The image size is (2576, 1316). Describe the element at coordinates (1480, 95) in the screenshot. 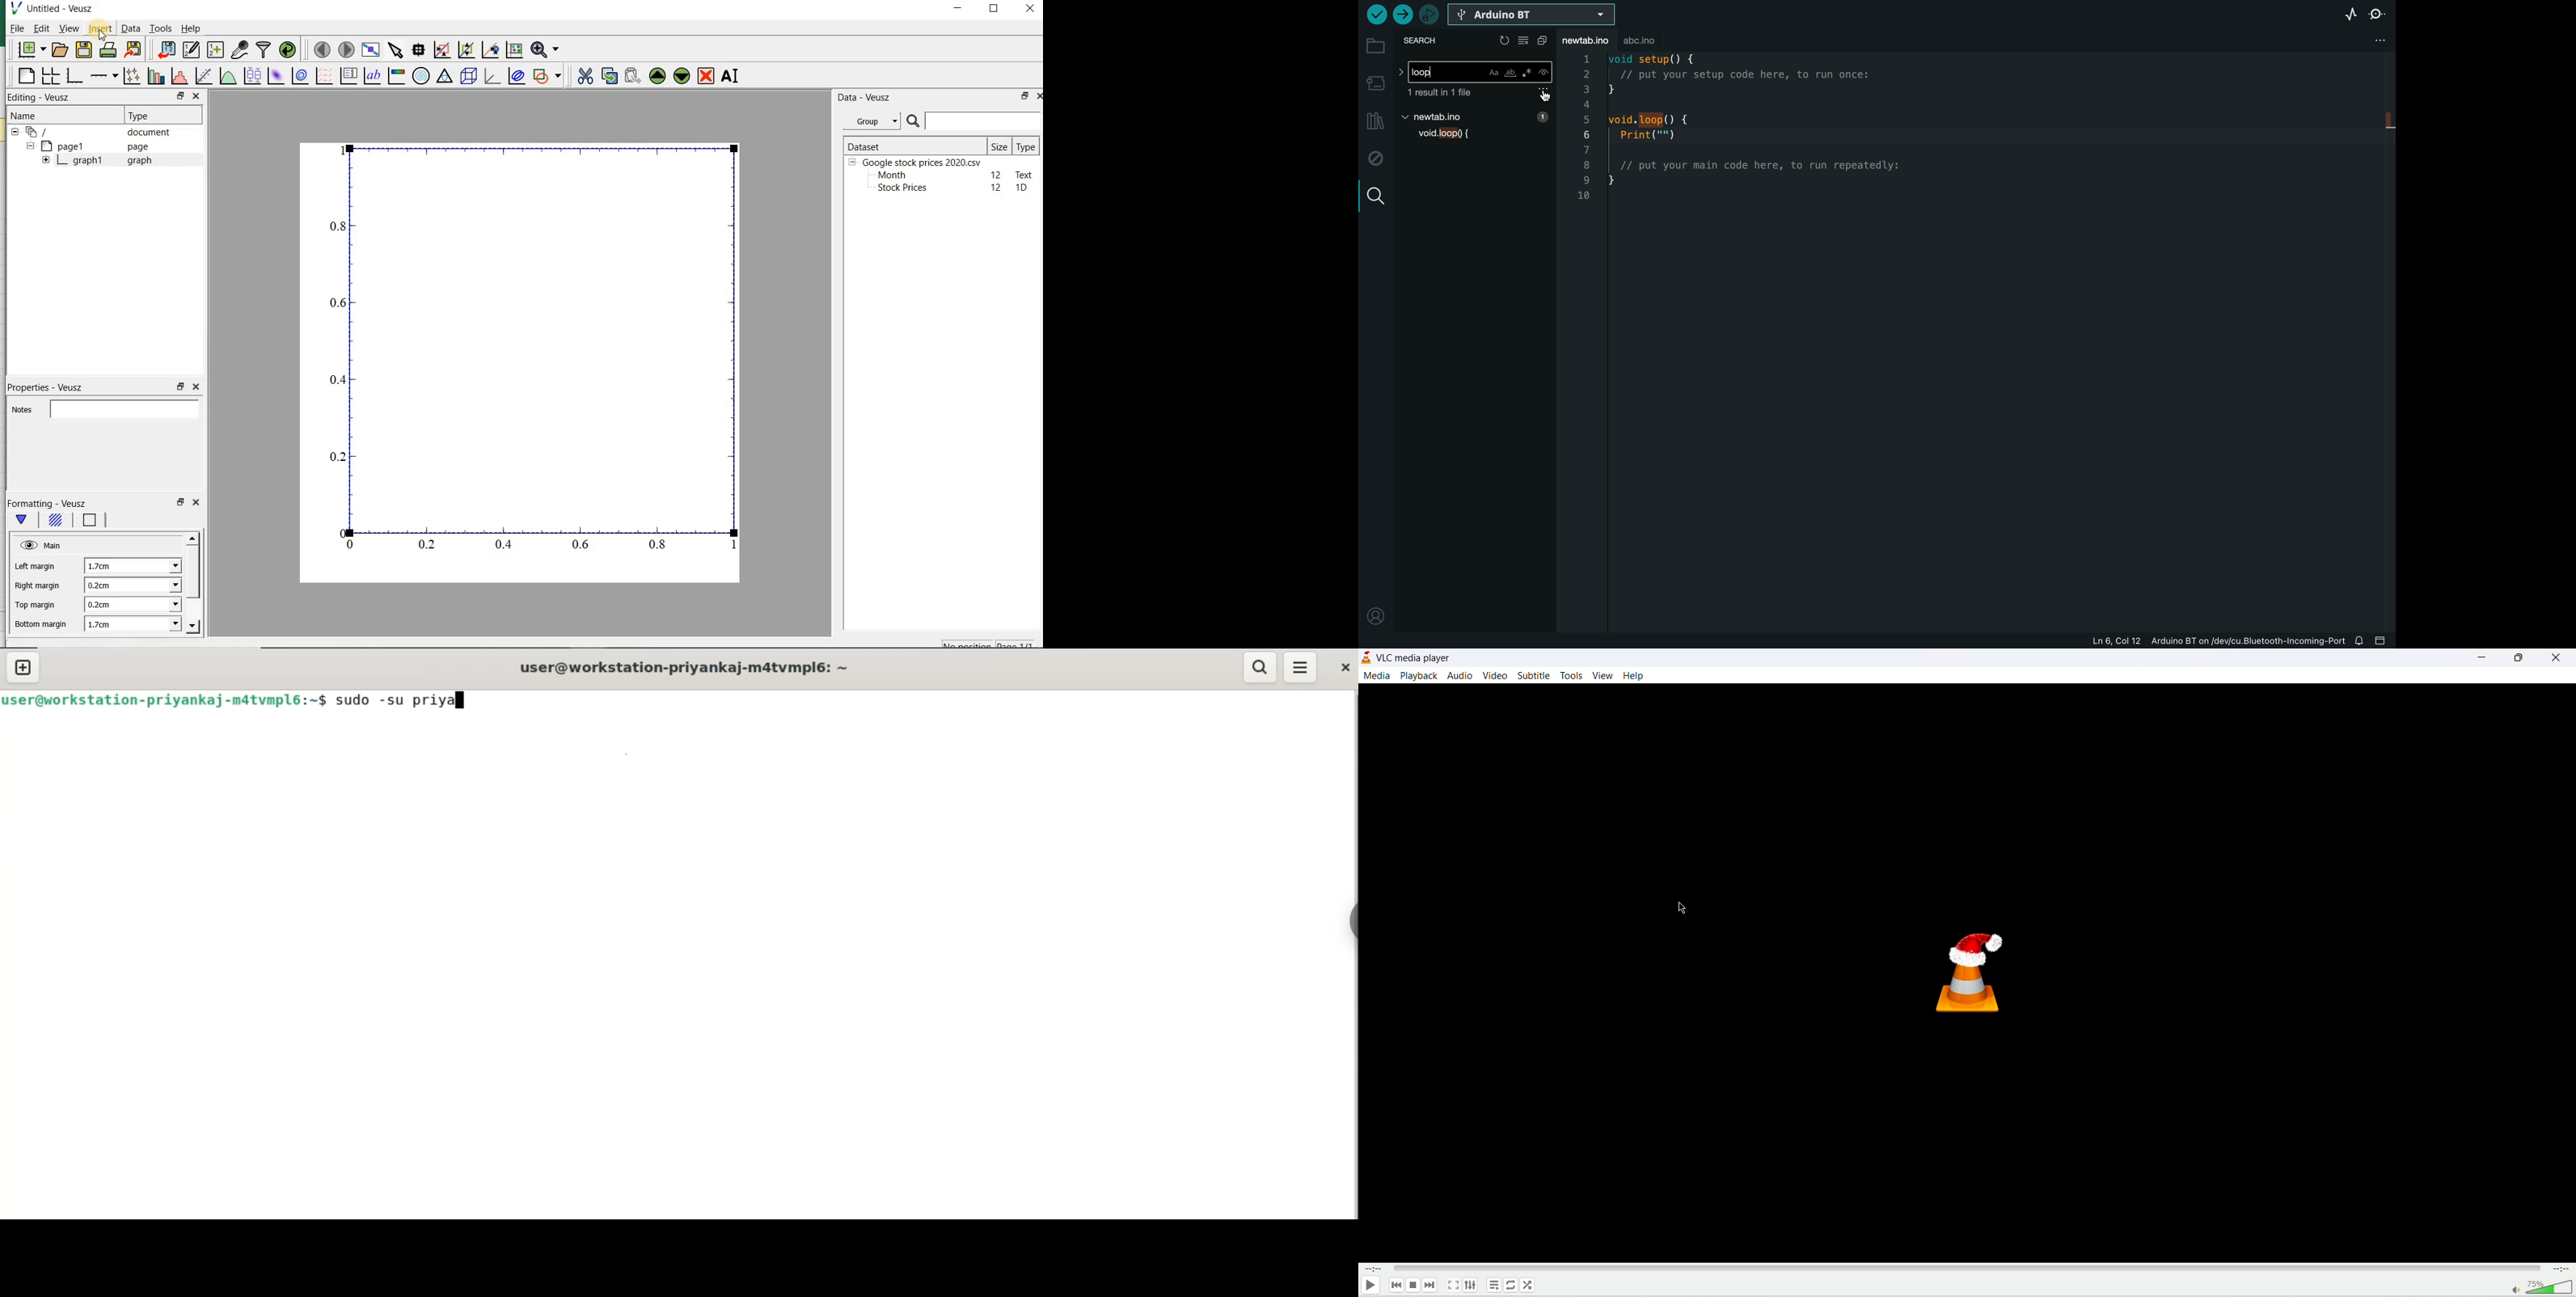

I see `file ` at that location.